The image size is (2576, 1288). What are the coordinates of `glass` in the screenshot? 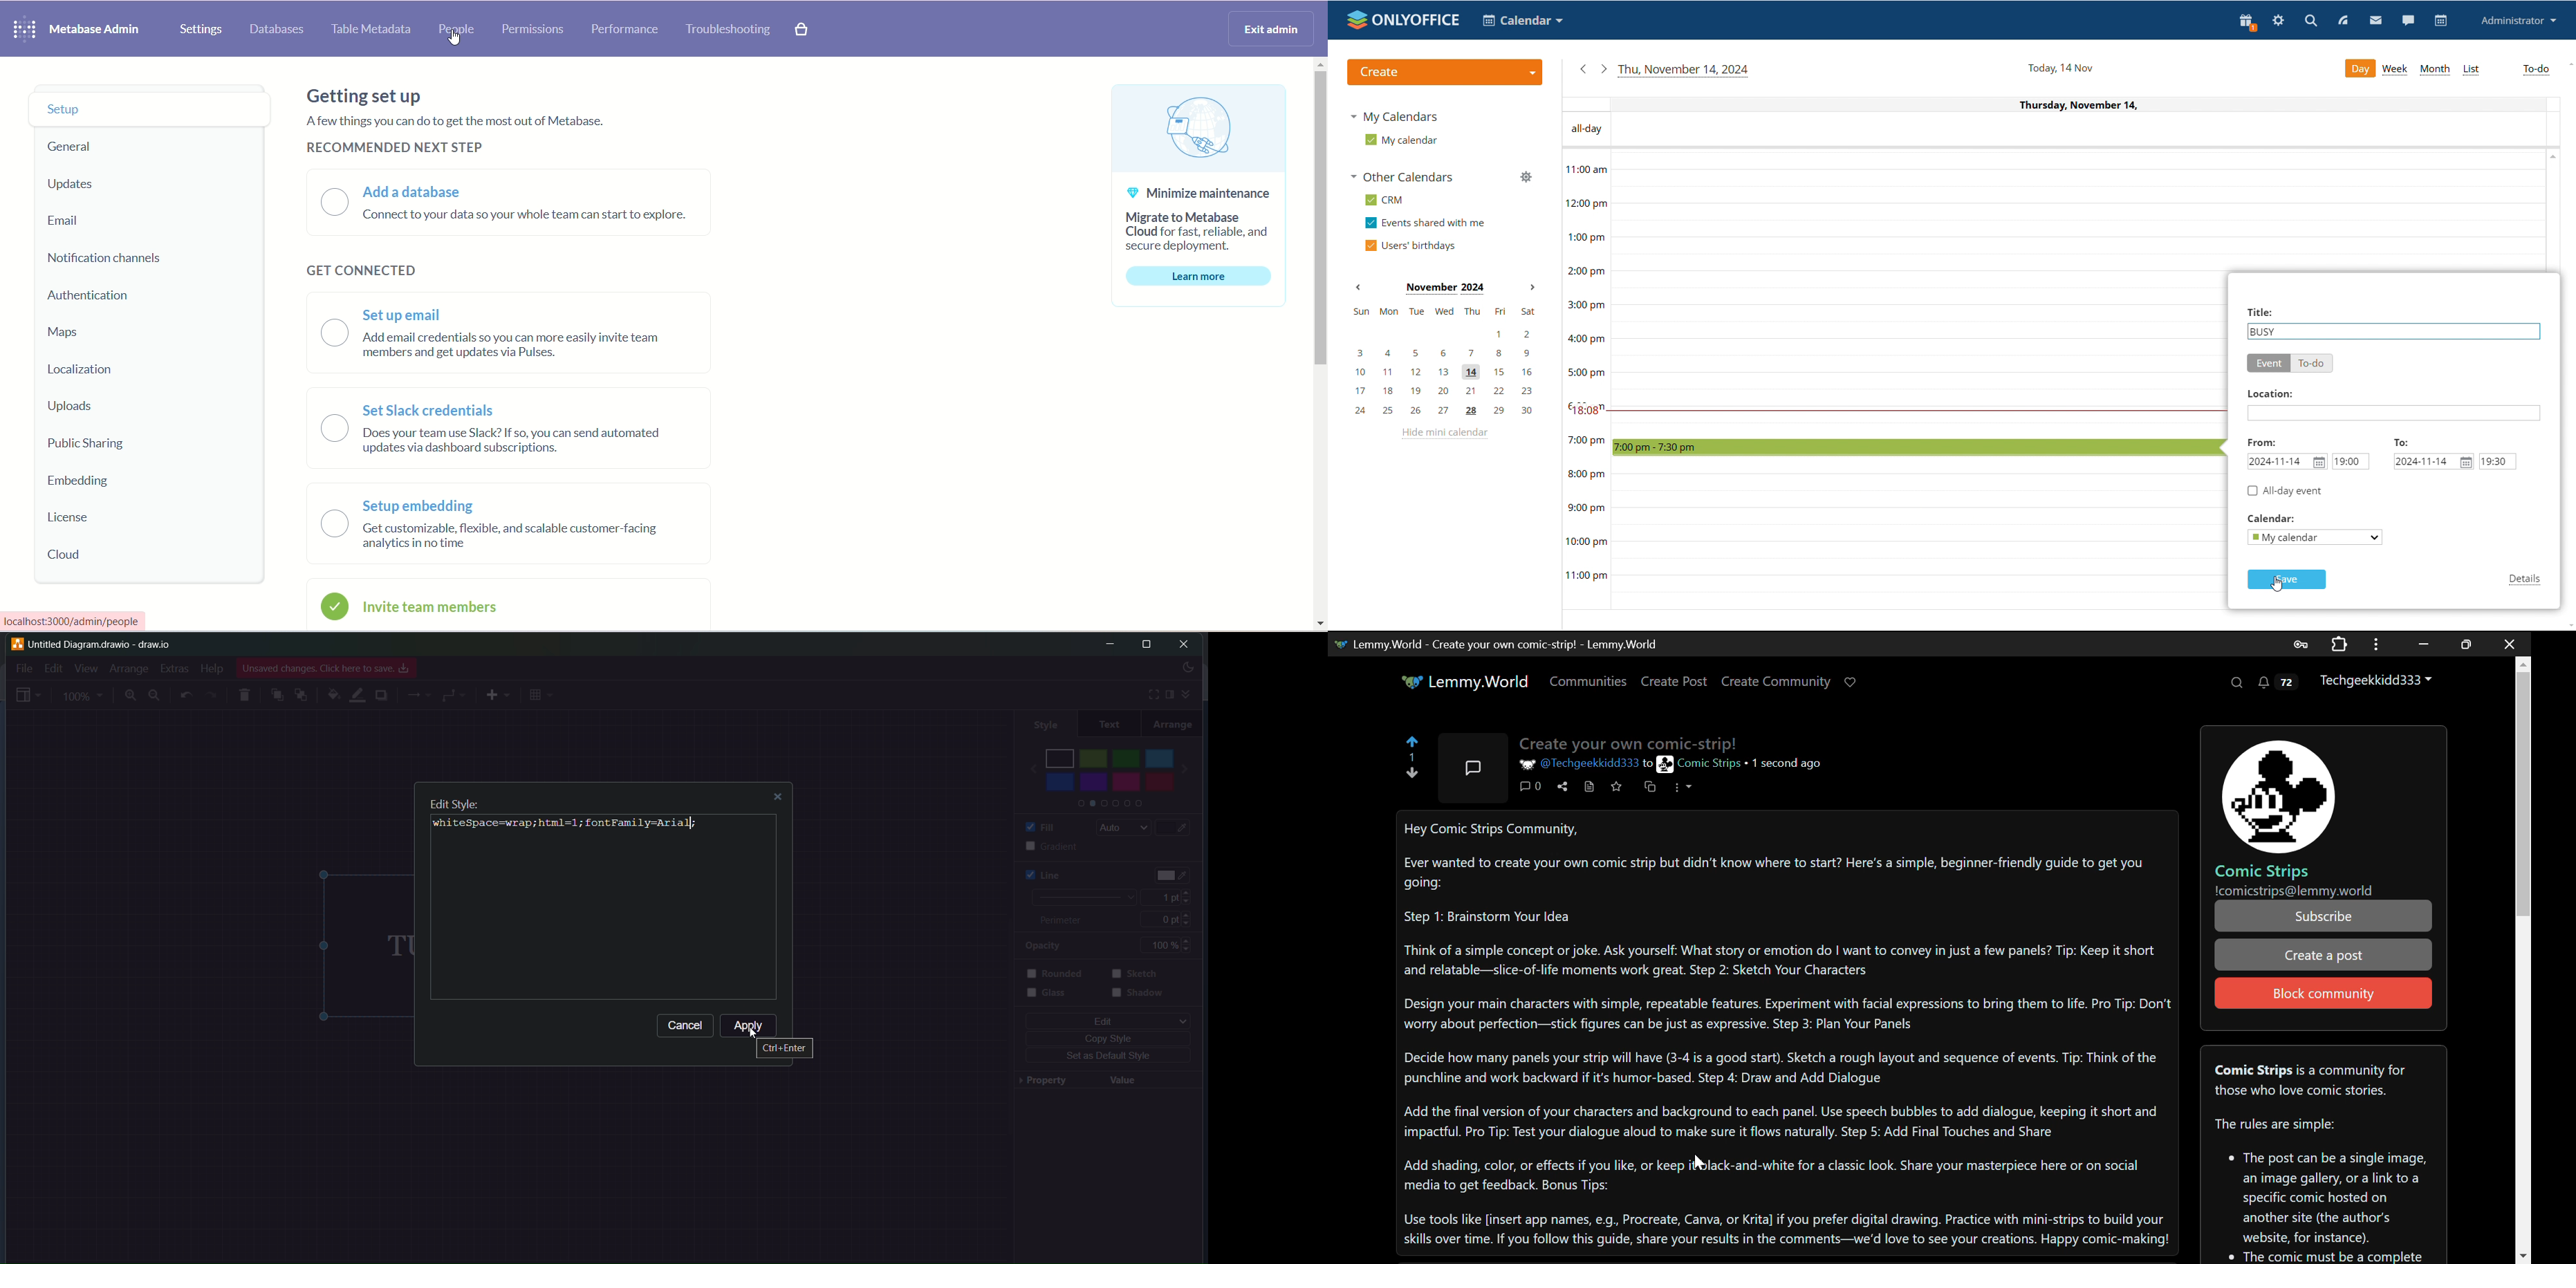 It's located at (1055, 998).